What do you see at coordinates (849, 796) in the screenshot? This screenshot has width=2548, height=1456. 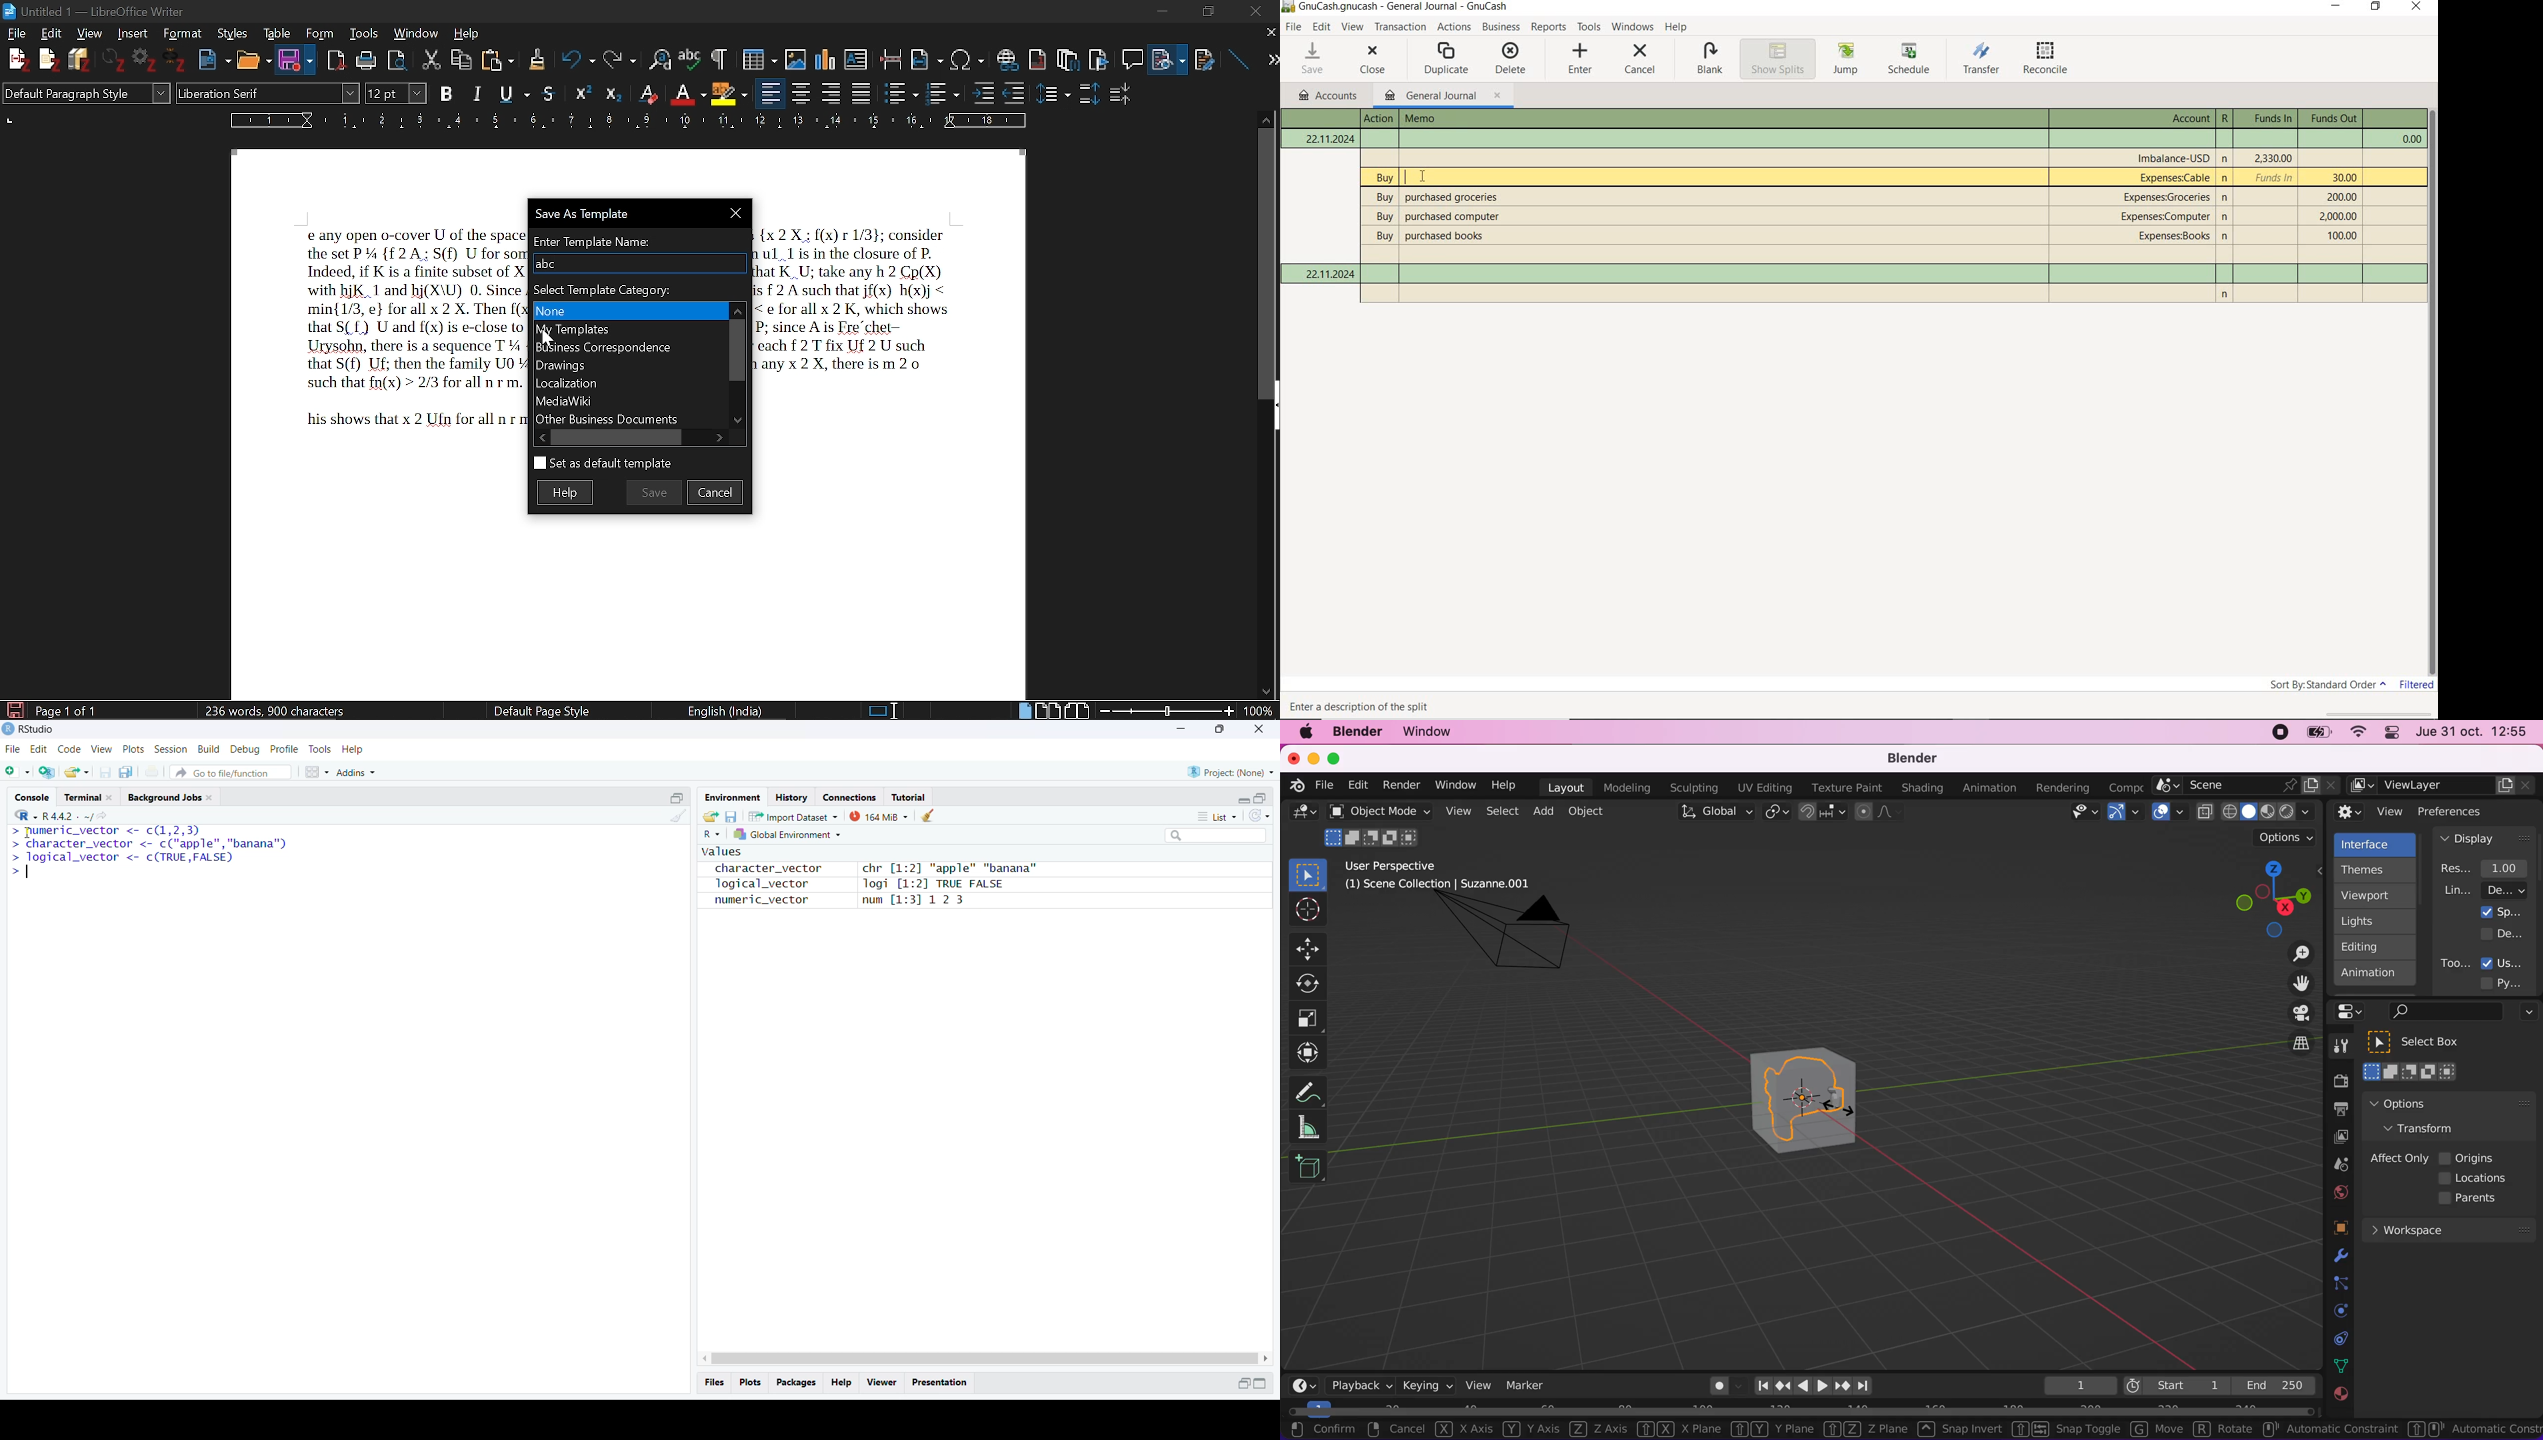 I see `Connections` at bounding box center [849, 796].